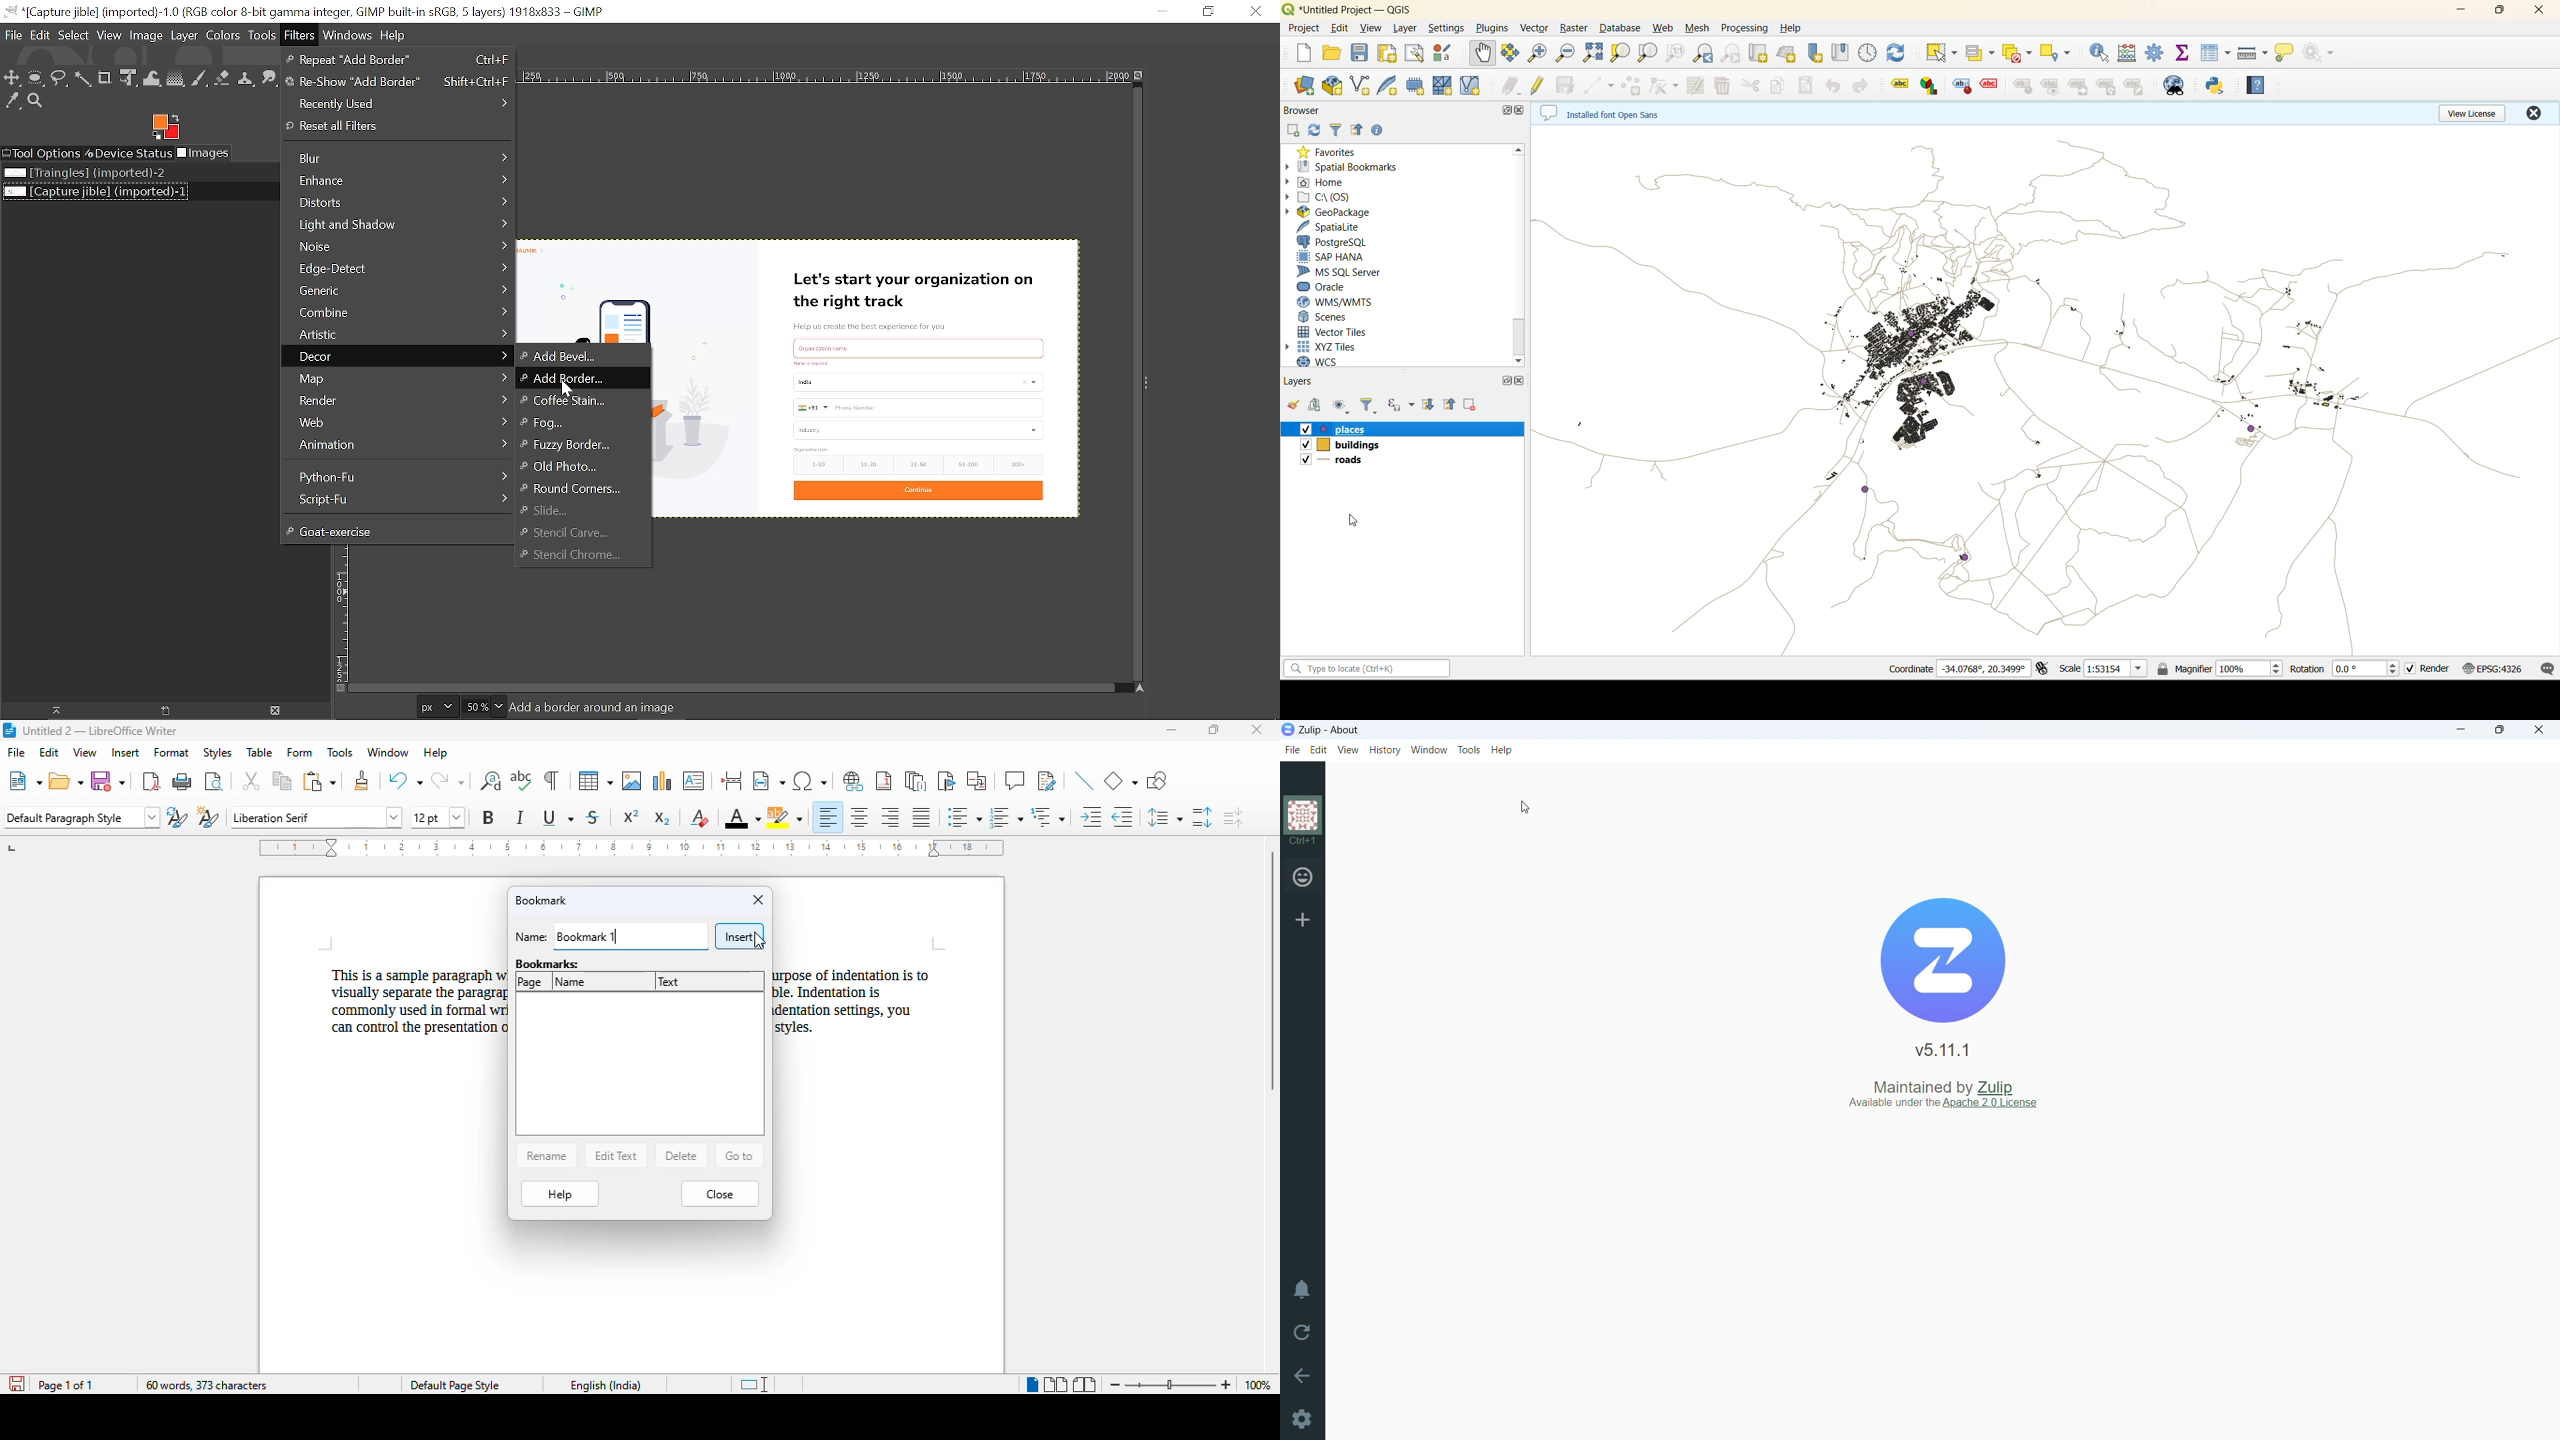 The width and height of the screenshot is (2576, 1456). What do you see at coordinates (1745, 29) in the screenshot?
I see `processing` at bounding box center [1745, 29].